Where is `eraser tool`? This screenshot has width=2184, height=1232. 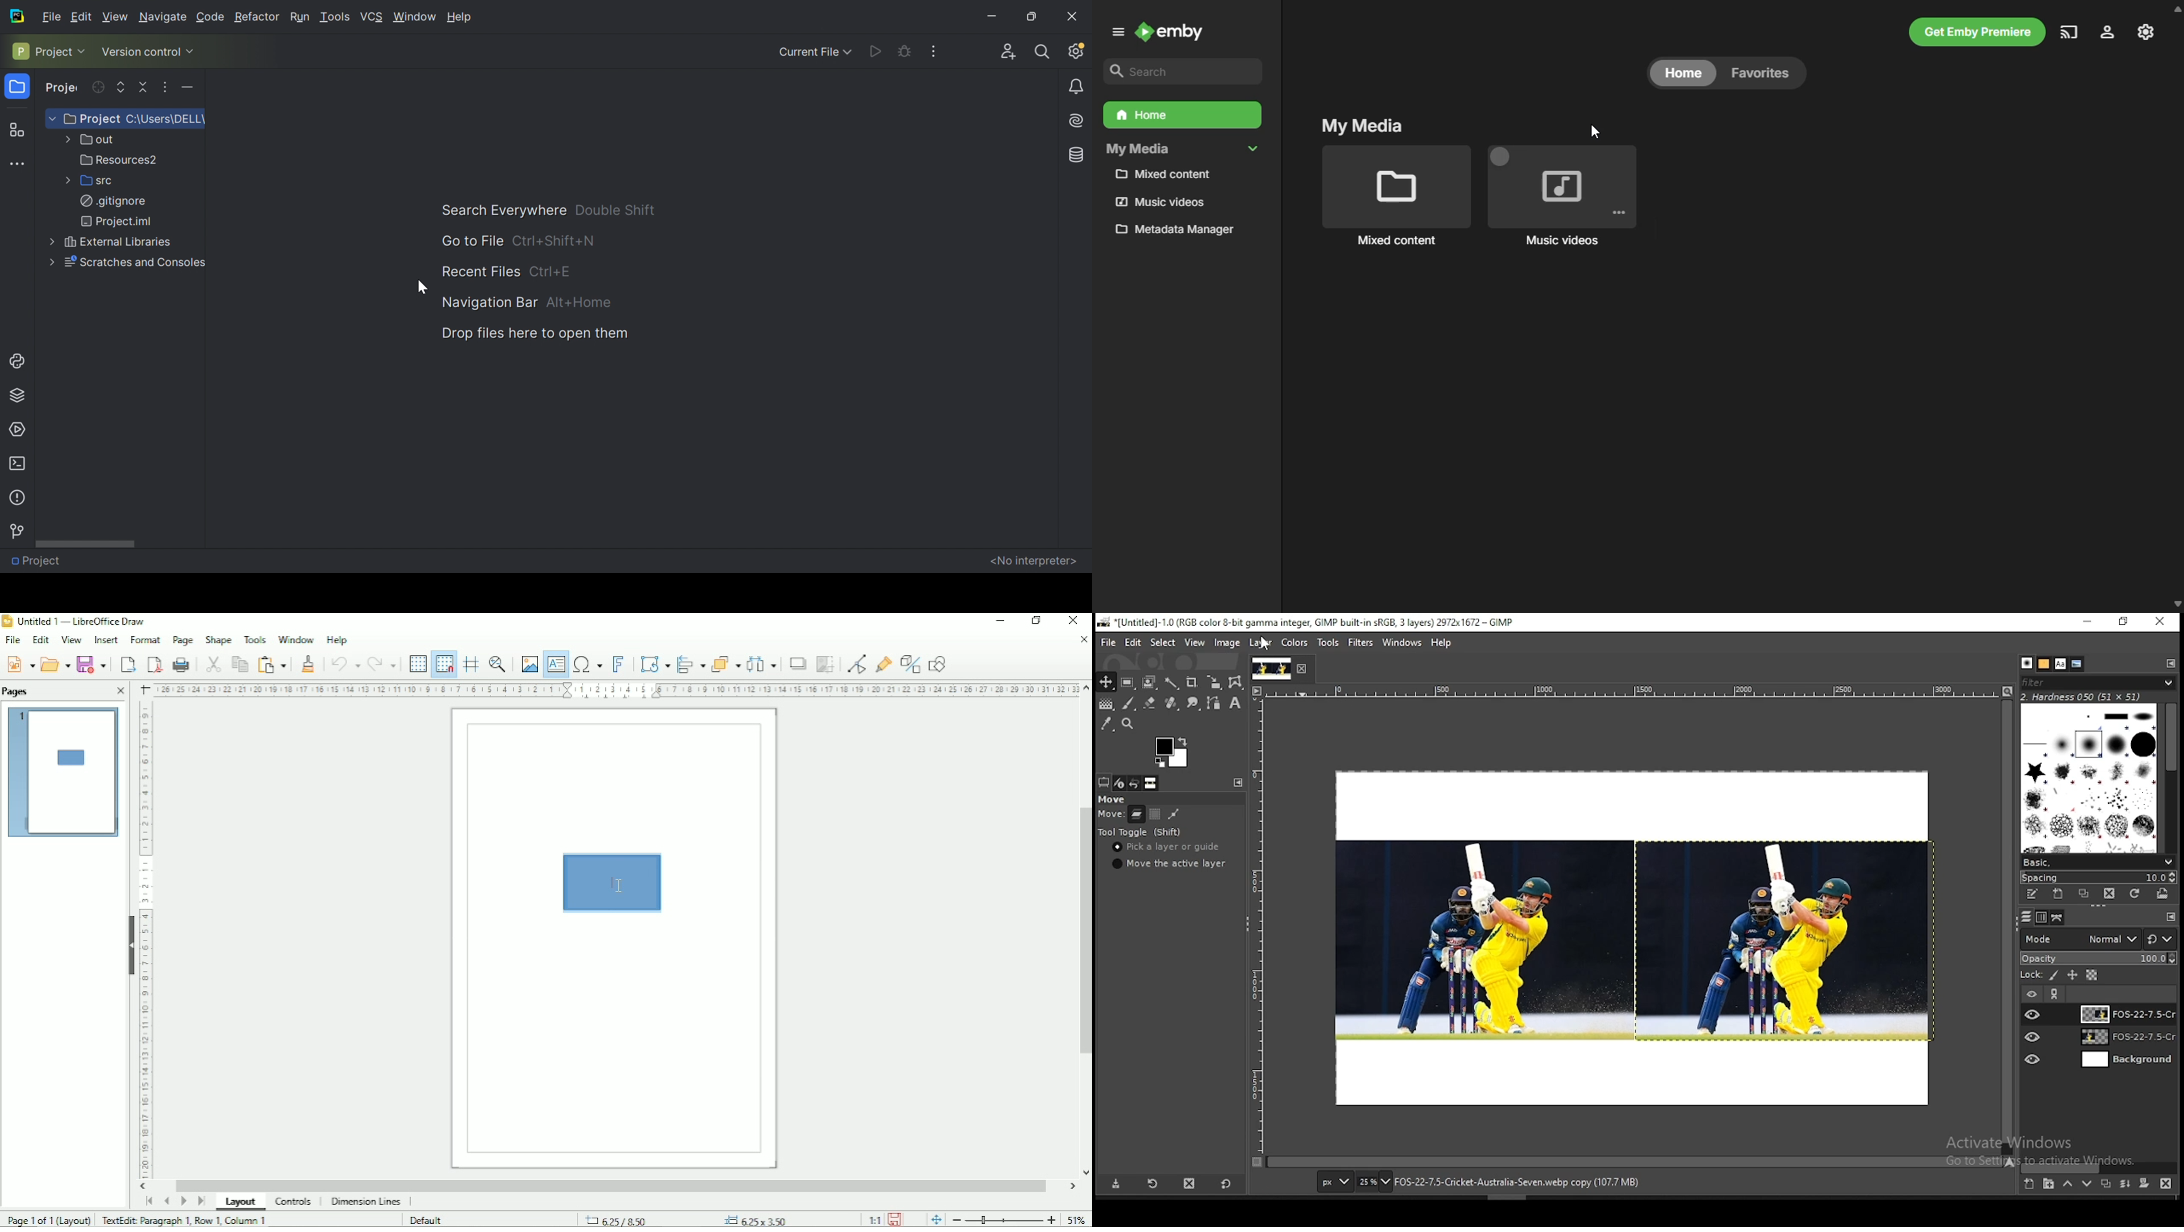
eraser tool is located at coordinates (1146, 703).